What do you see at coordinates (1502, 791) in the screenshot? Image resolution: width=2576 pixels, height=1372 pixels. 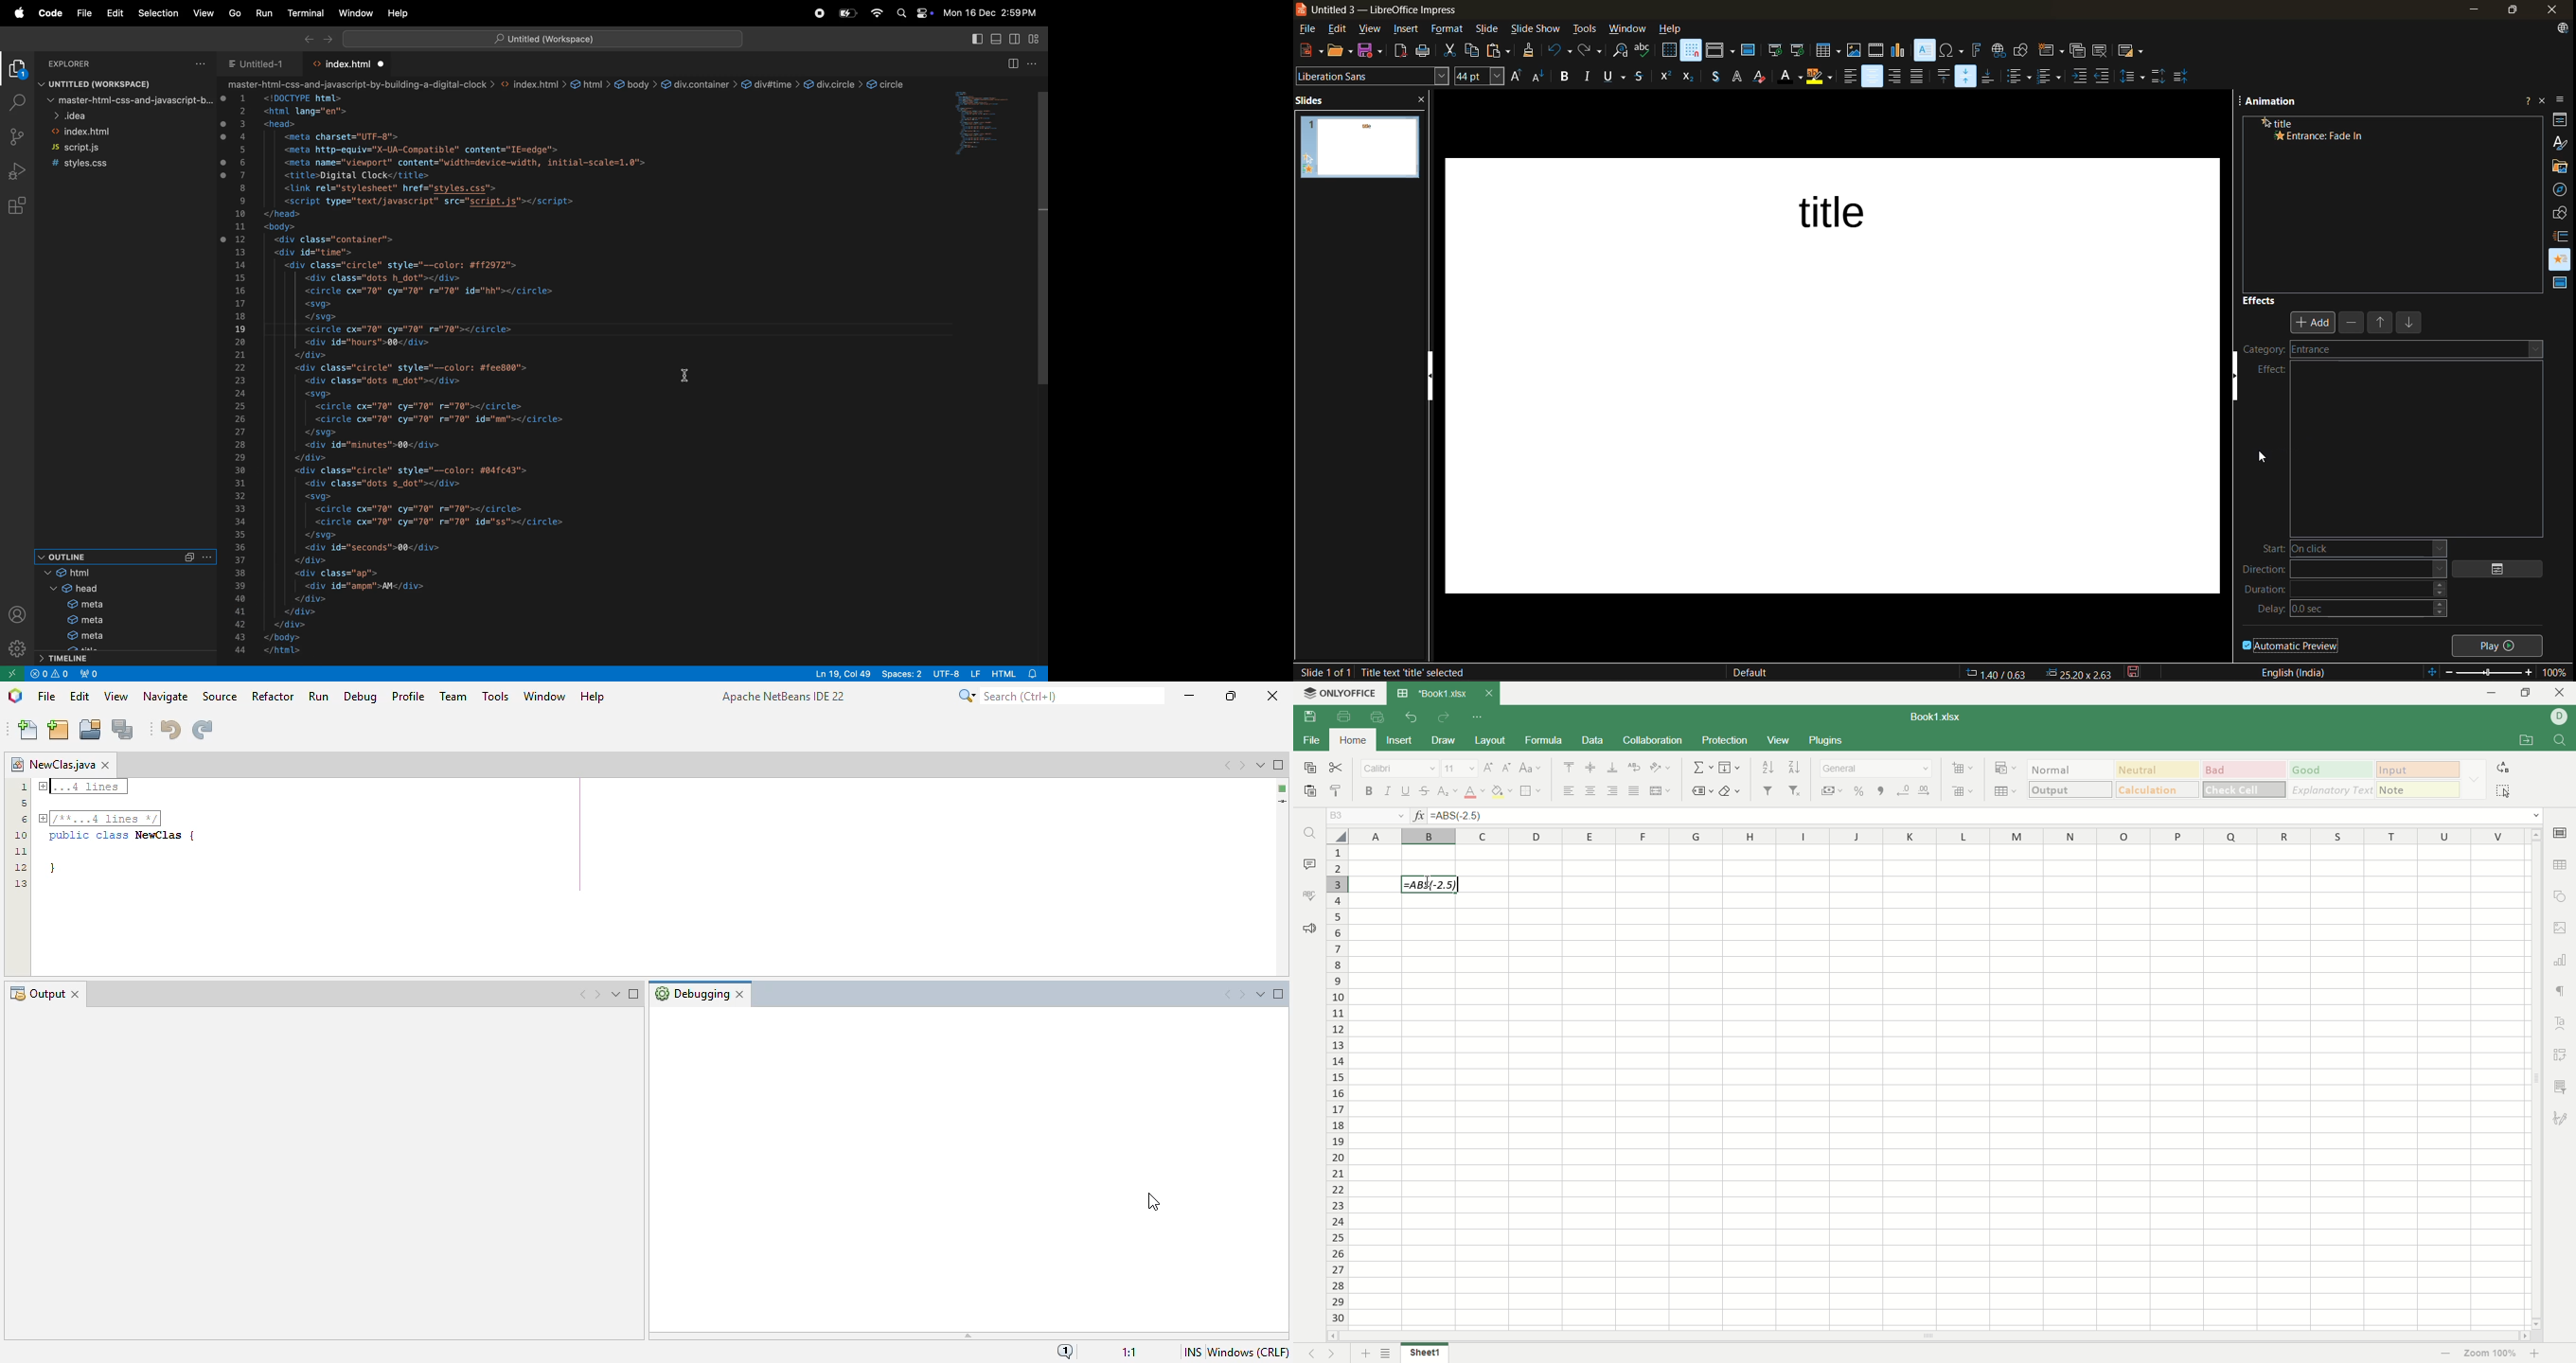 I see `background color` at bounding box center [1502, 791].